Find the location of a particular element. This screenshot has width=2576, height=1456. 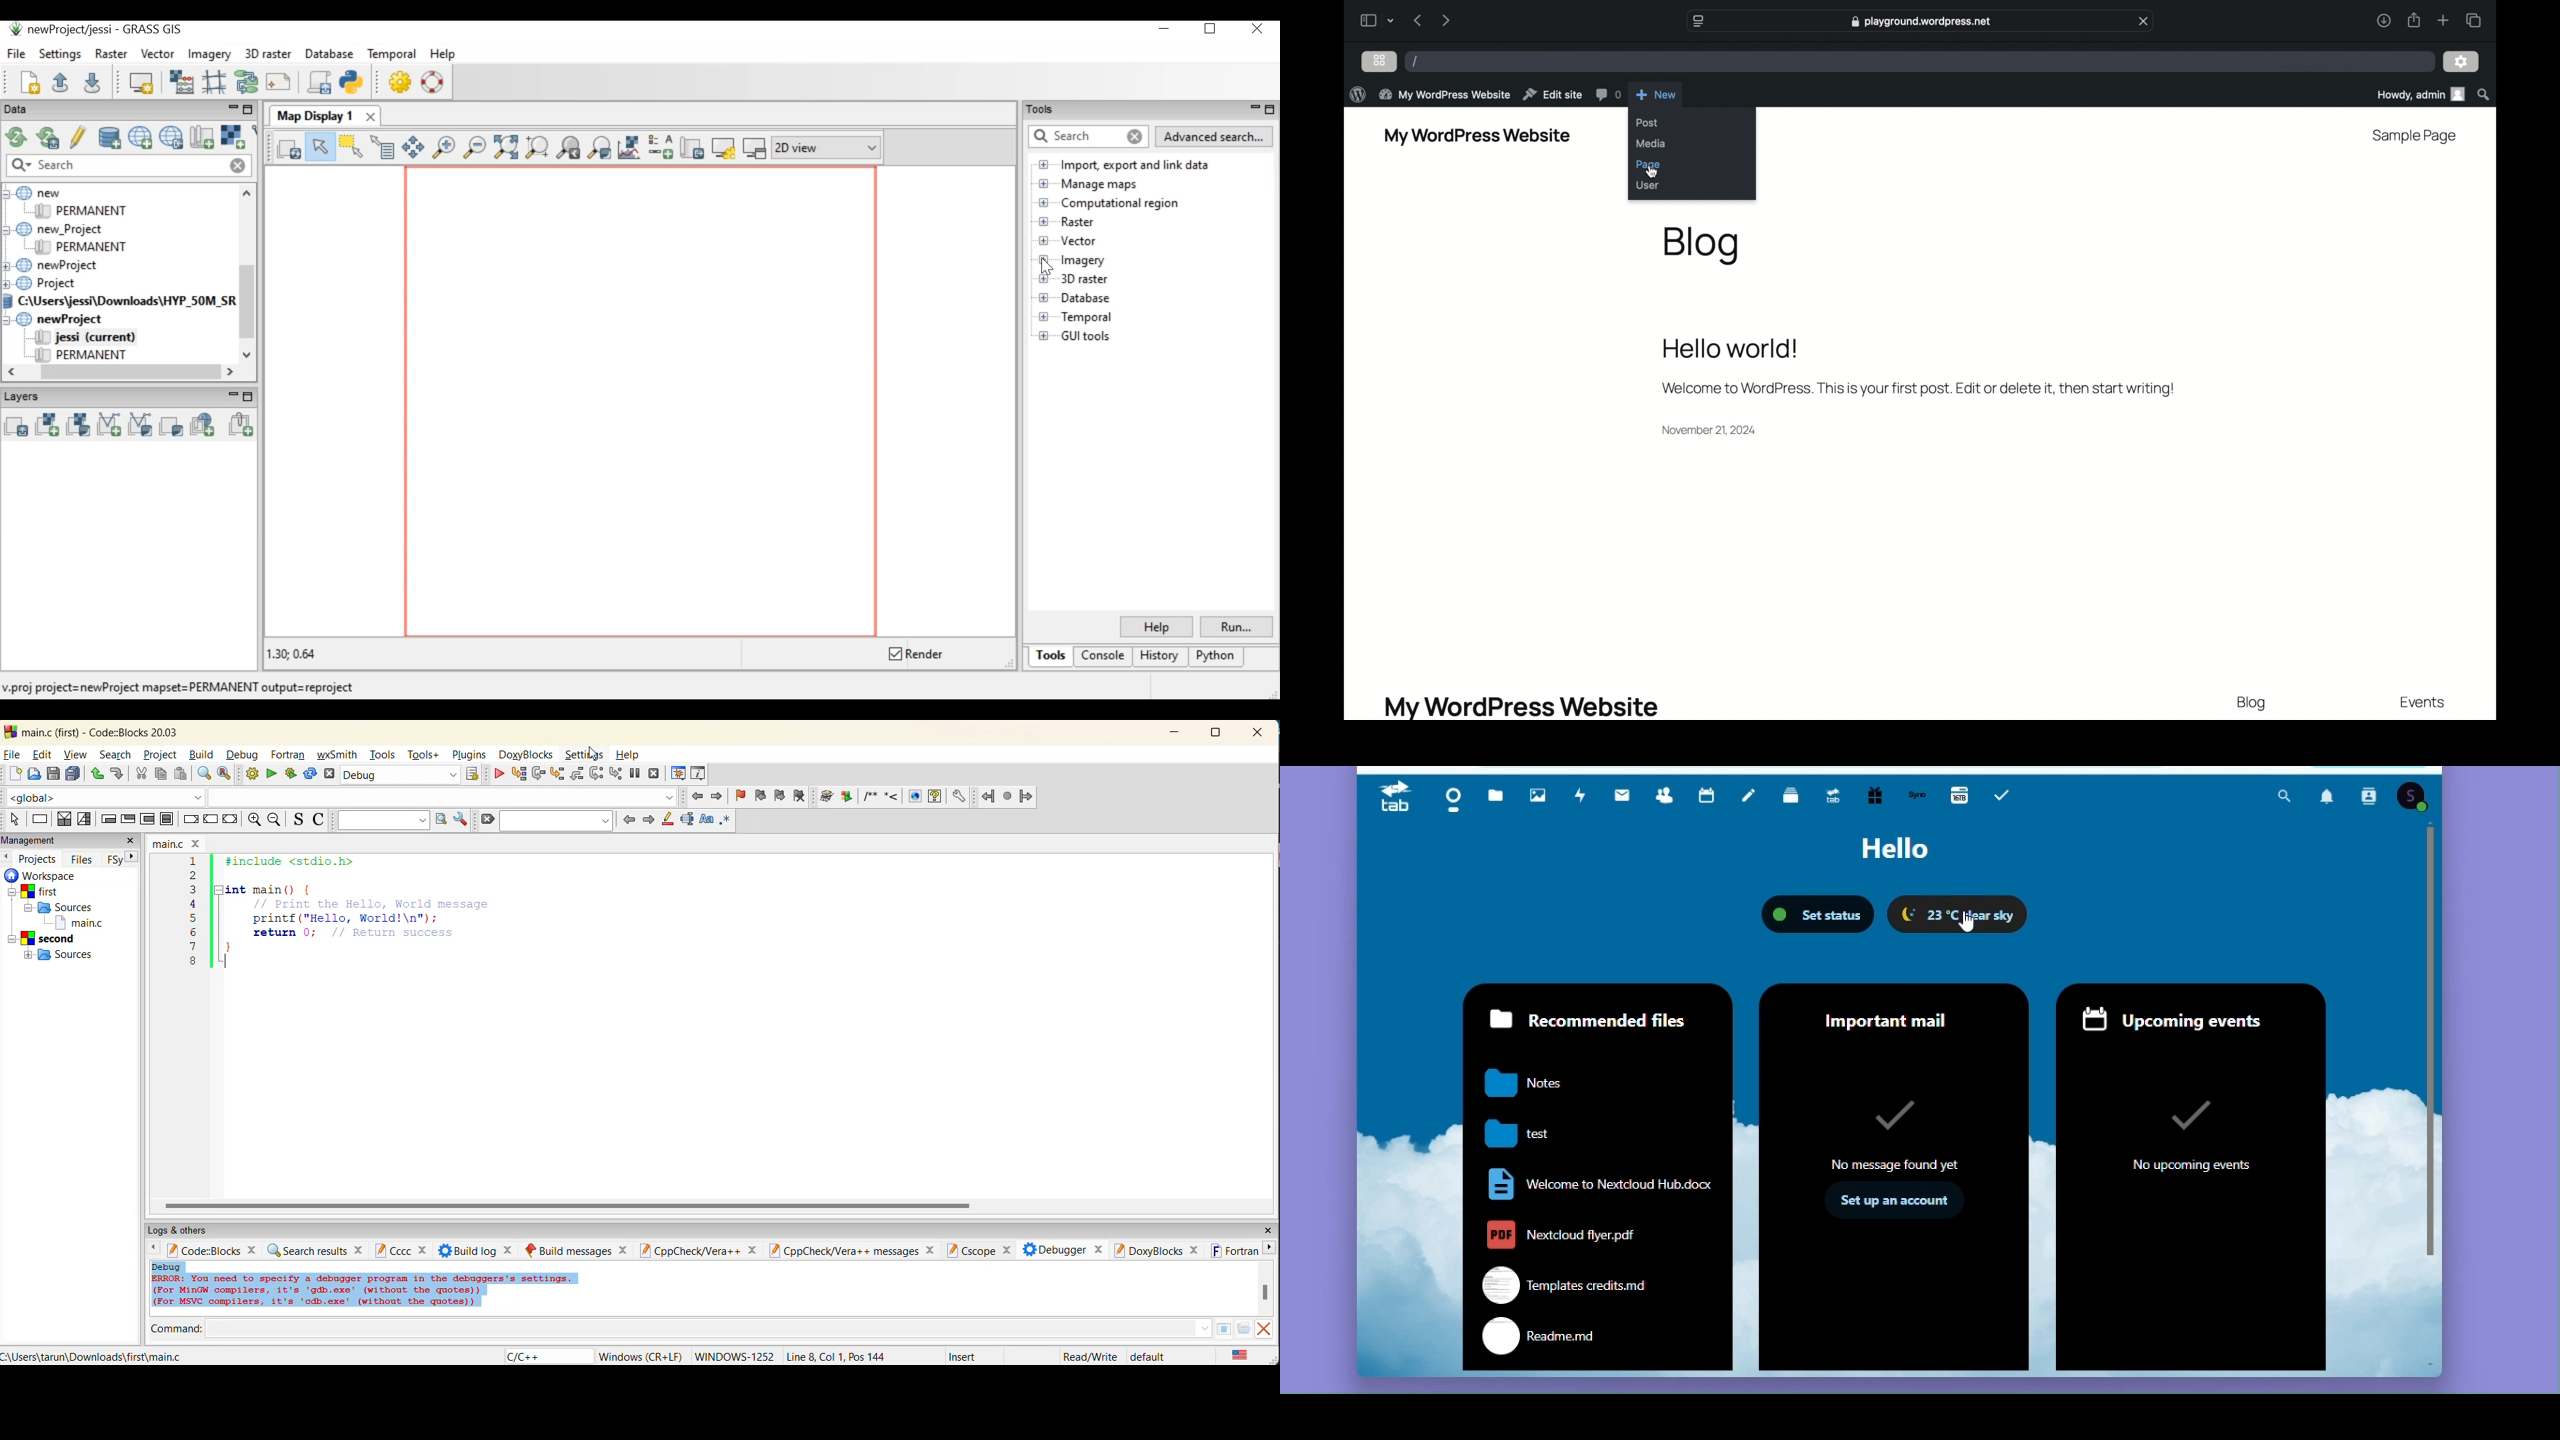

close is located at coordinates (130, 842).